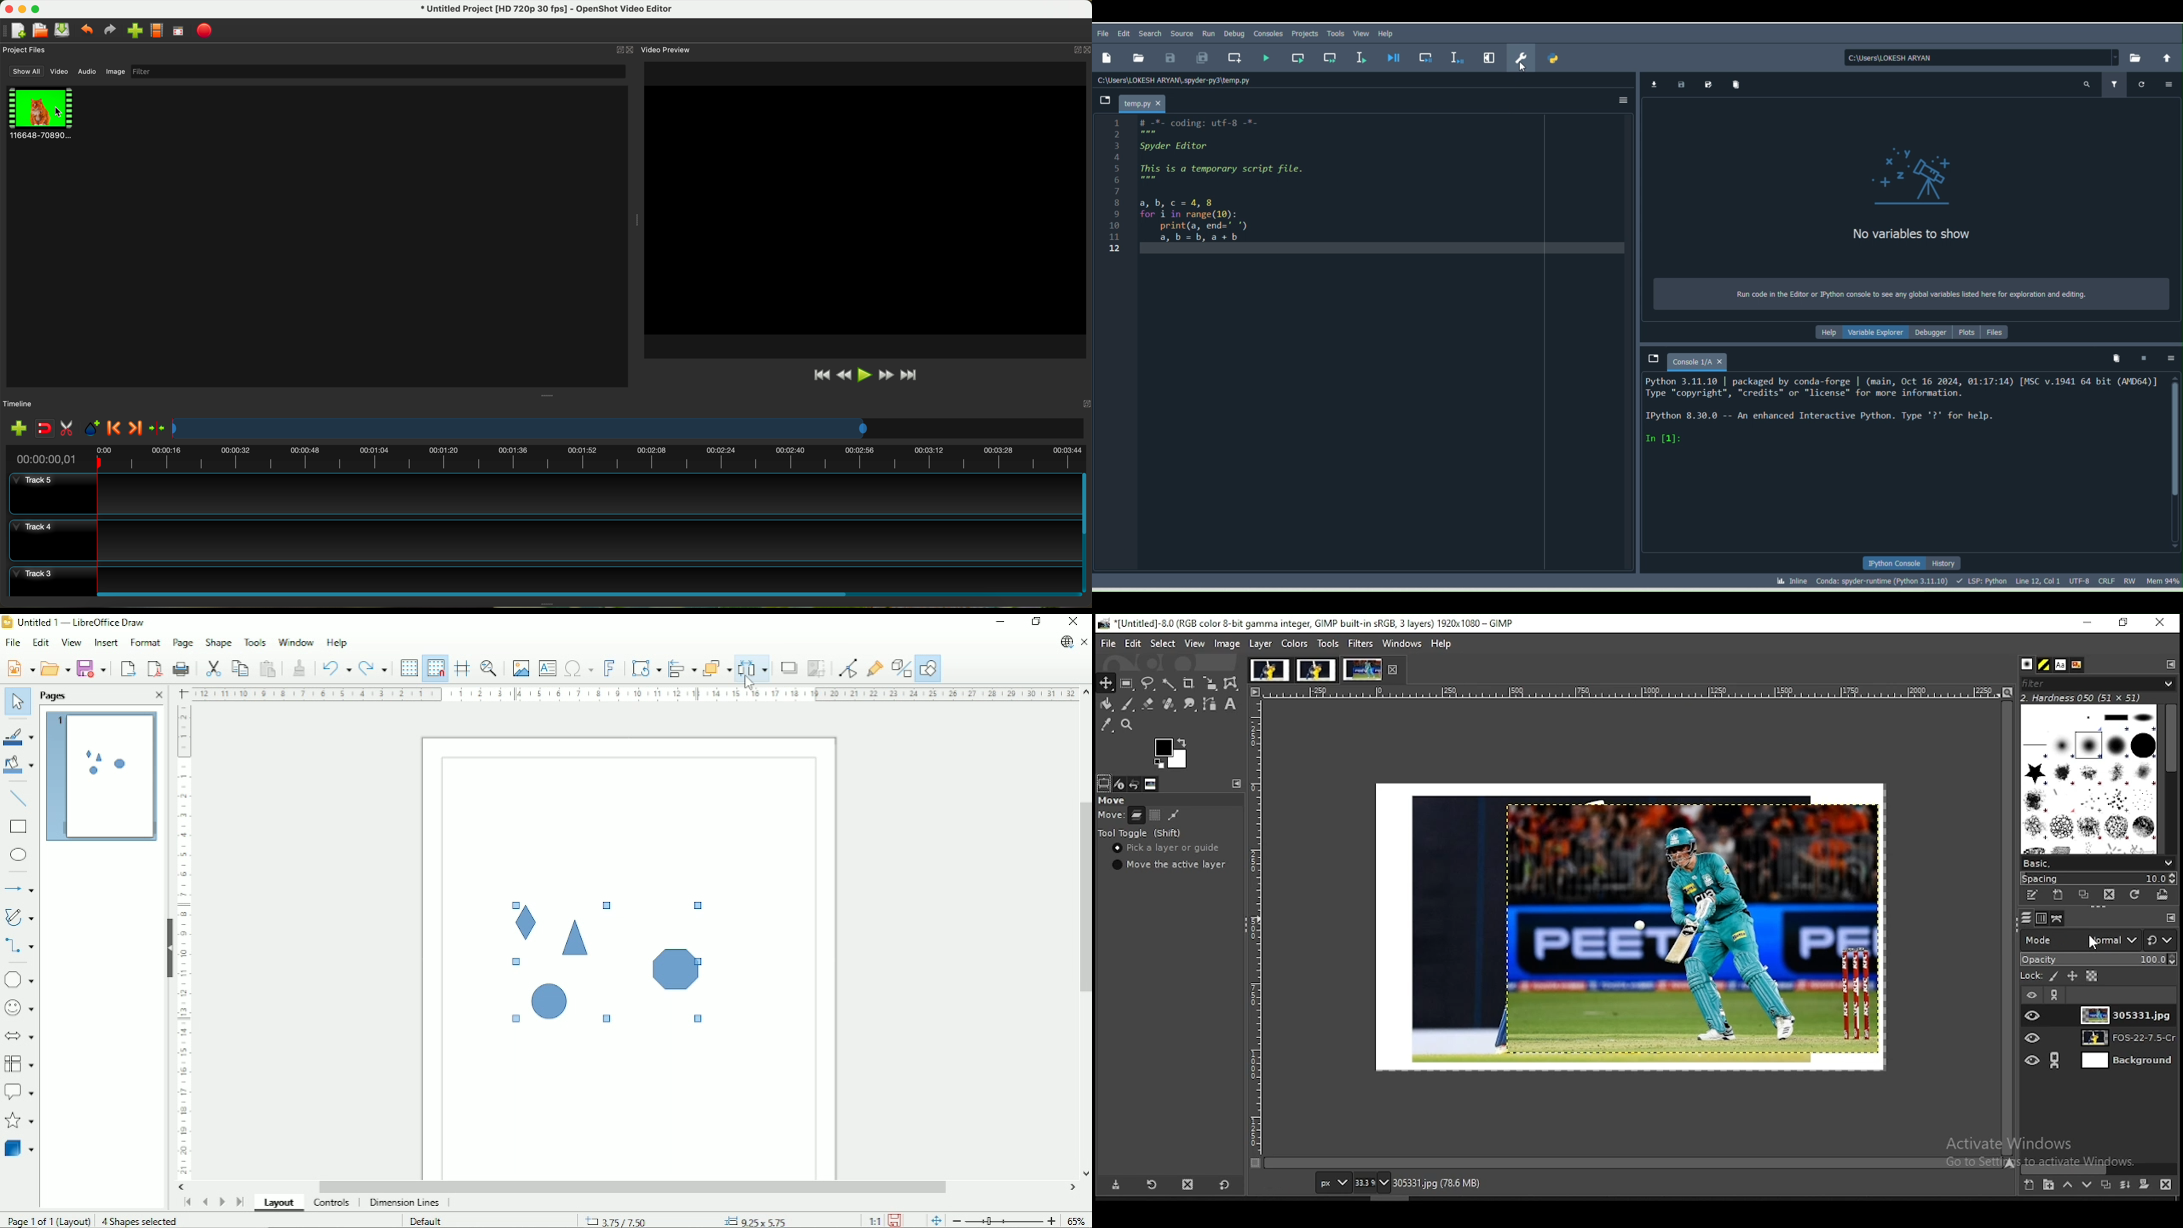 The image size is (2184, 1232). I want to click on Horizontal scroll button, so click(1073, 1187).